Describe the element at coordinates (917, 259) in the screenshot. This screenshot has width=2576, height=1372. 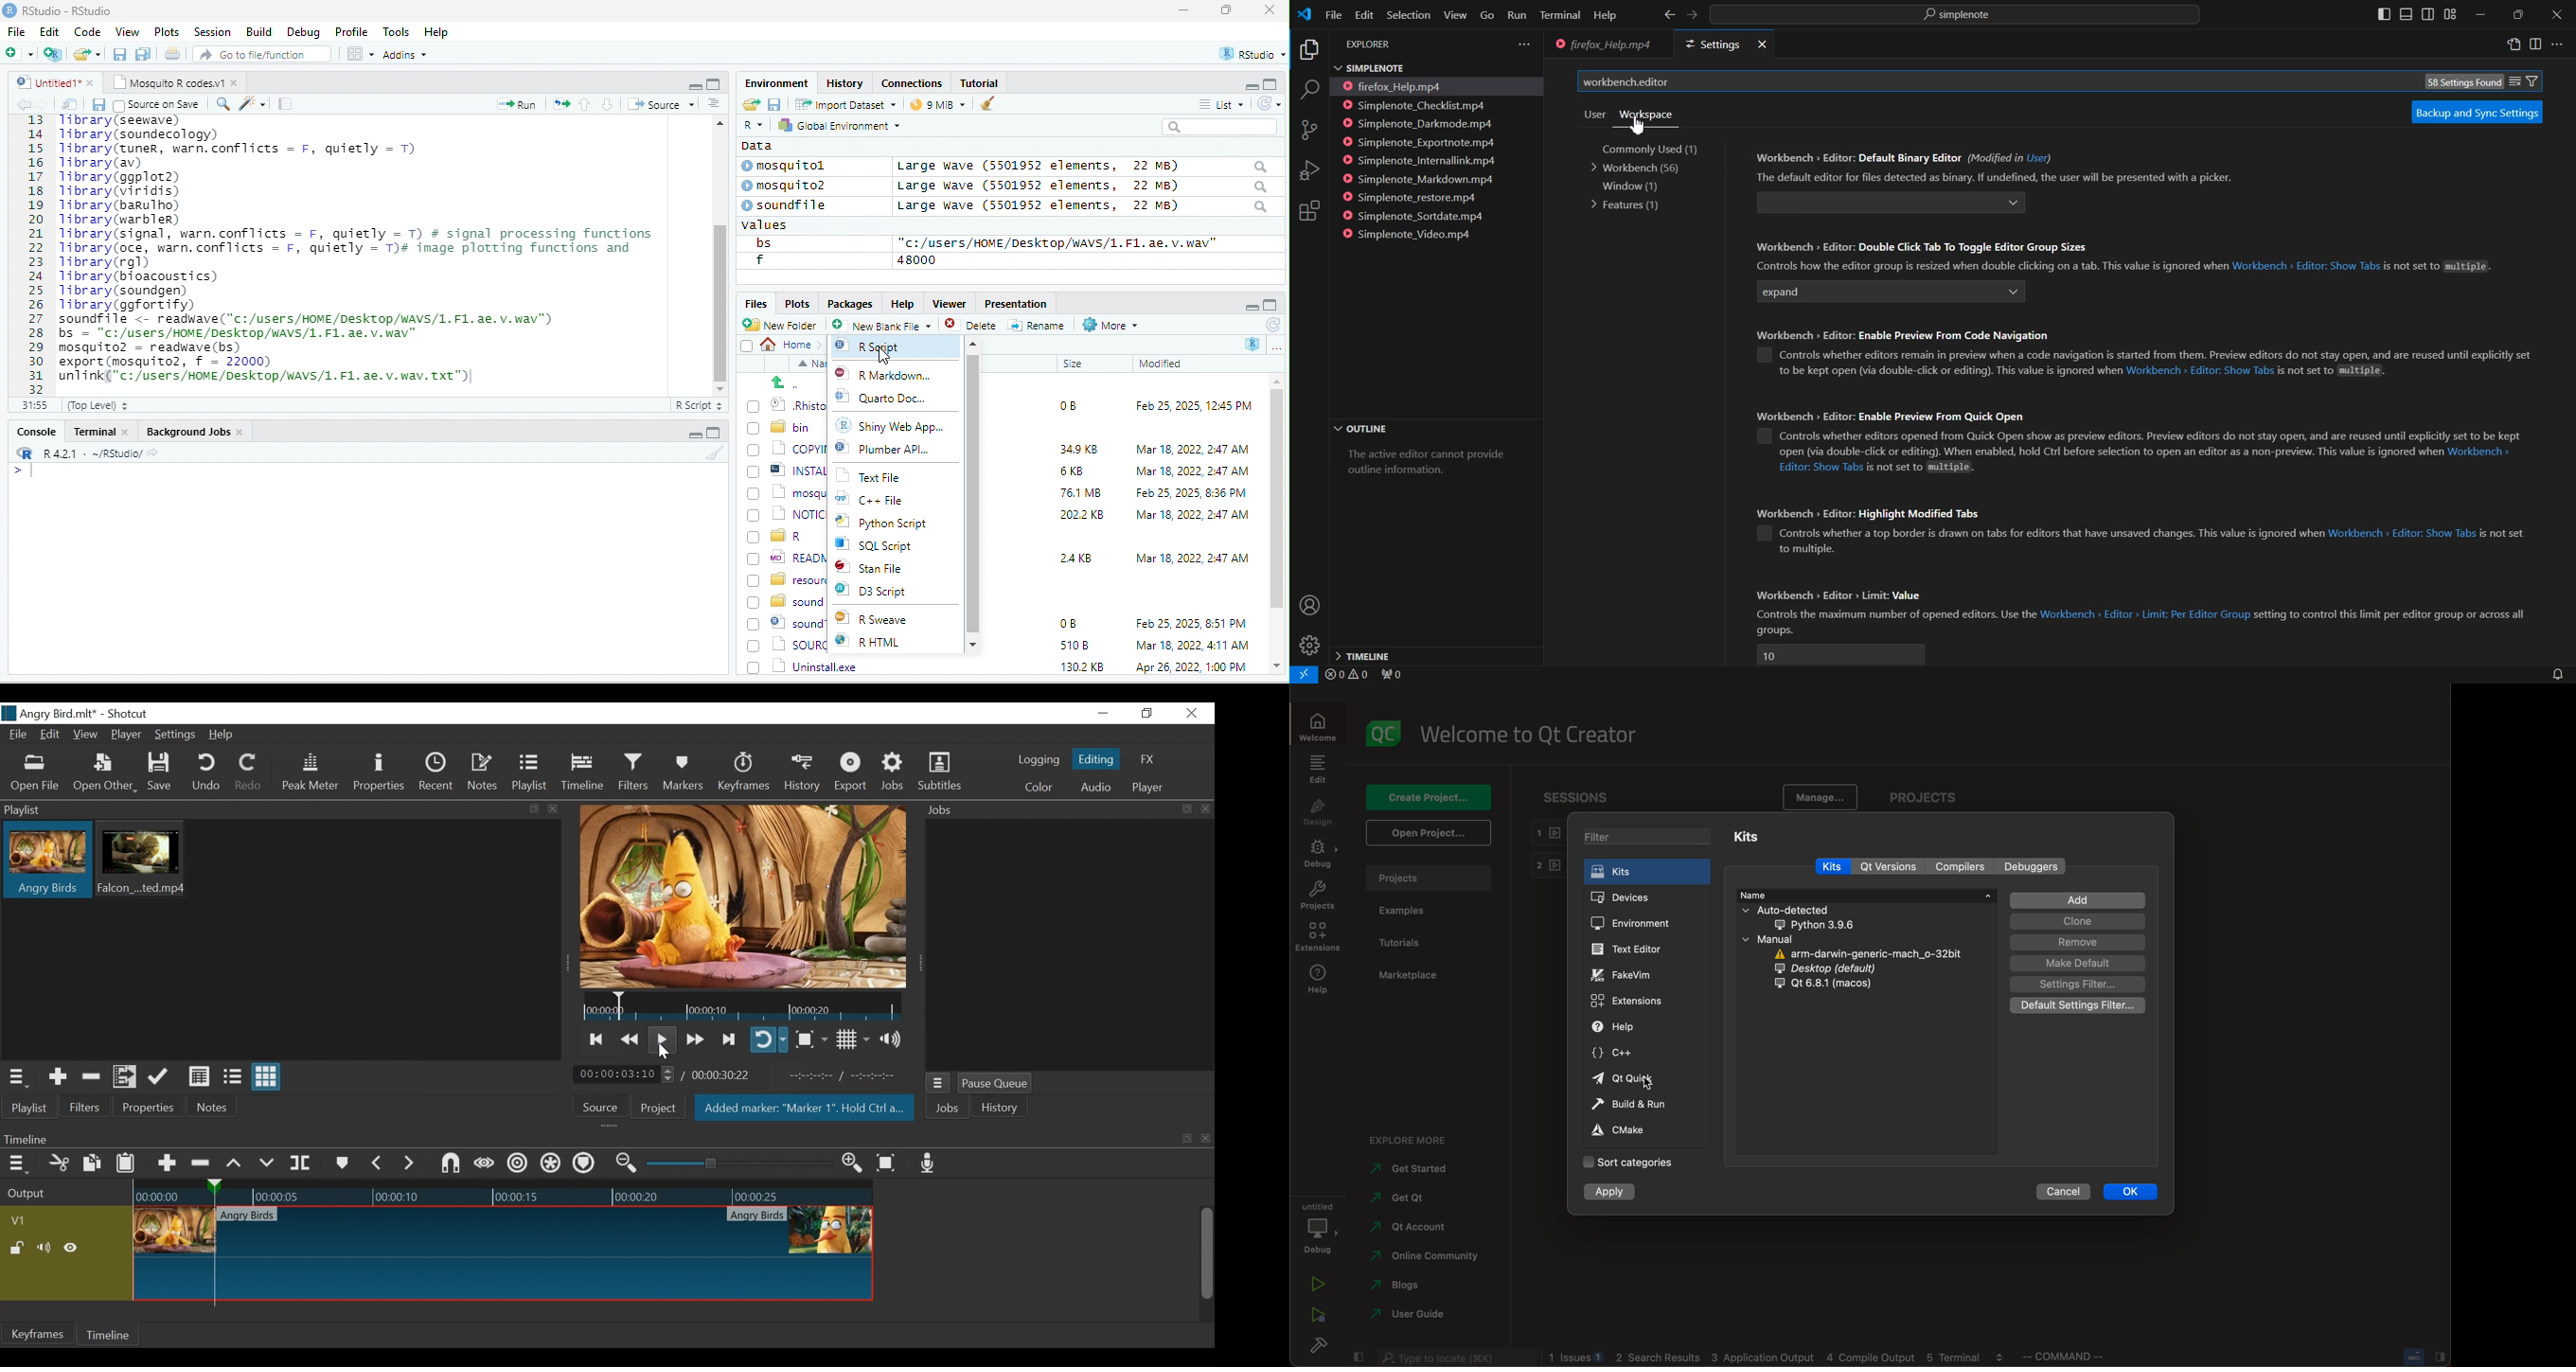
I see `48000` at that location.